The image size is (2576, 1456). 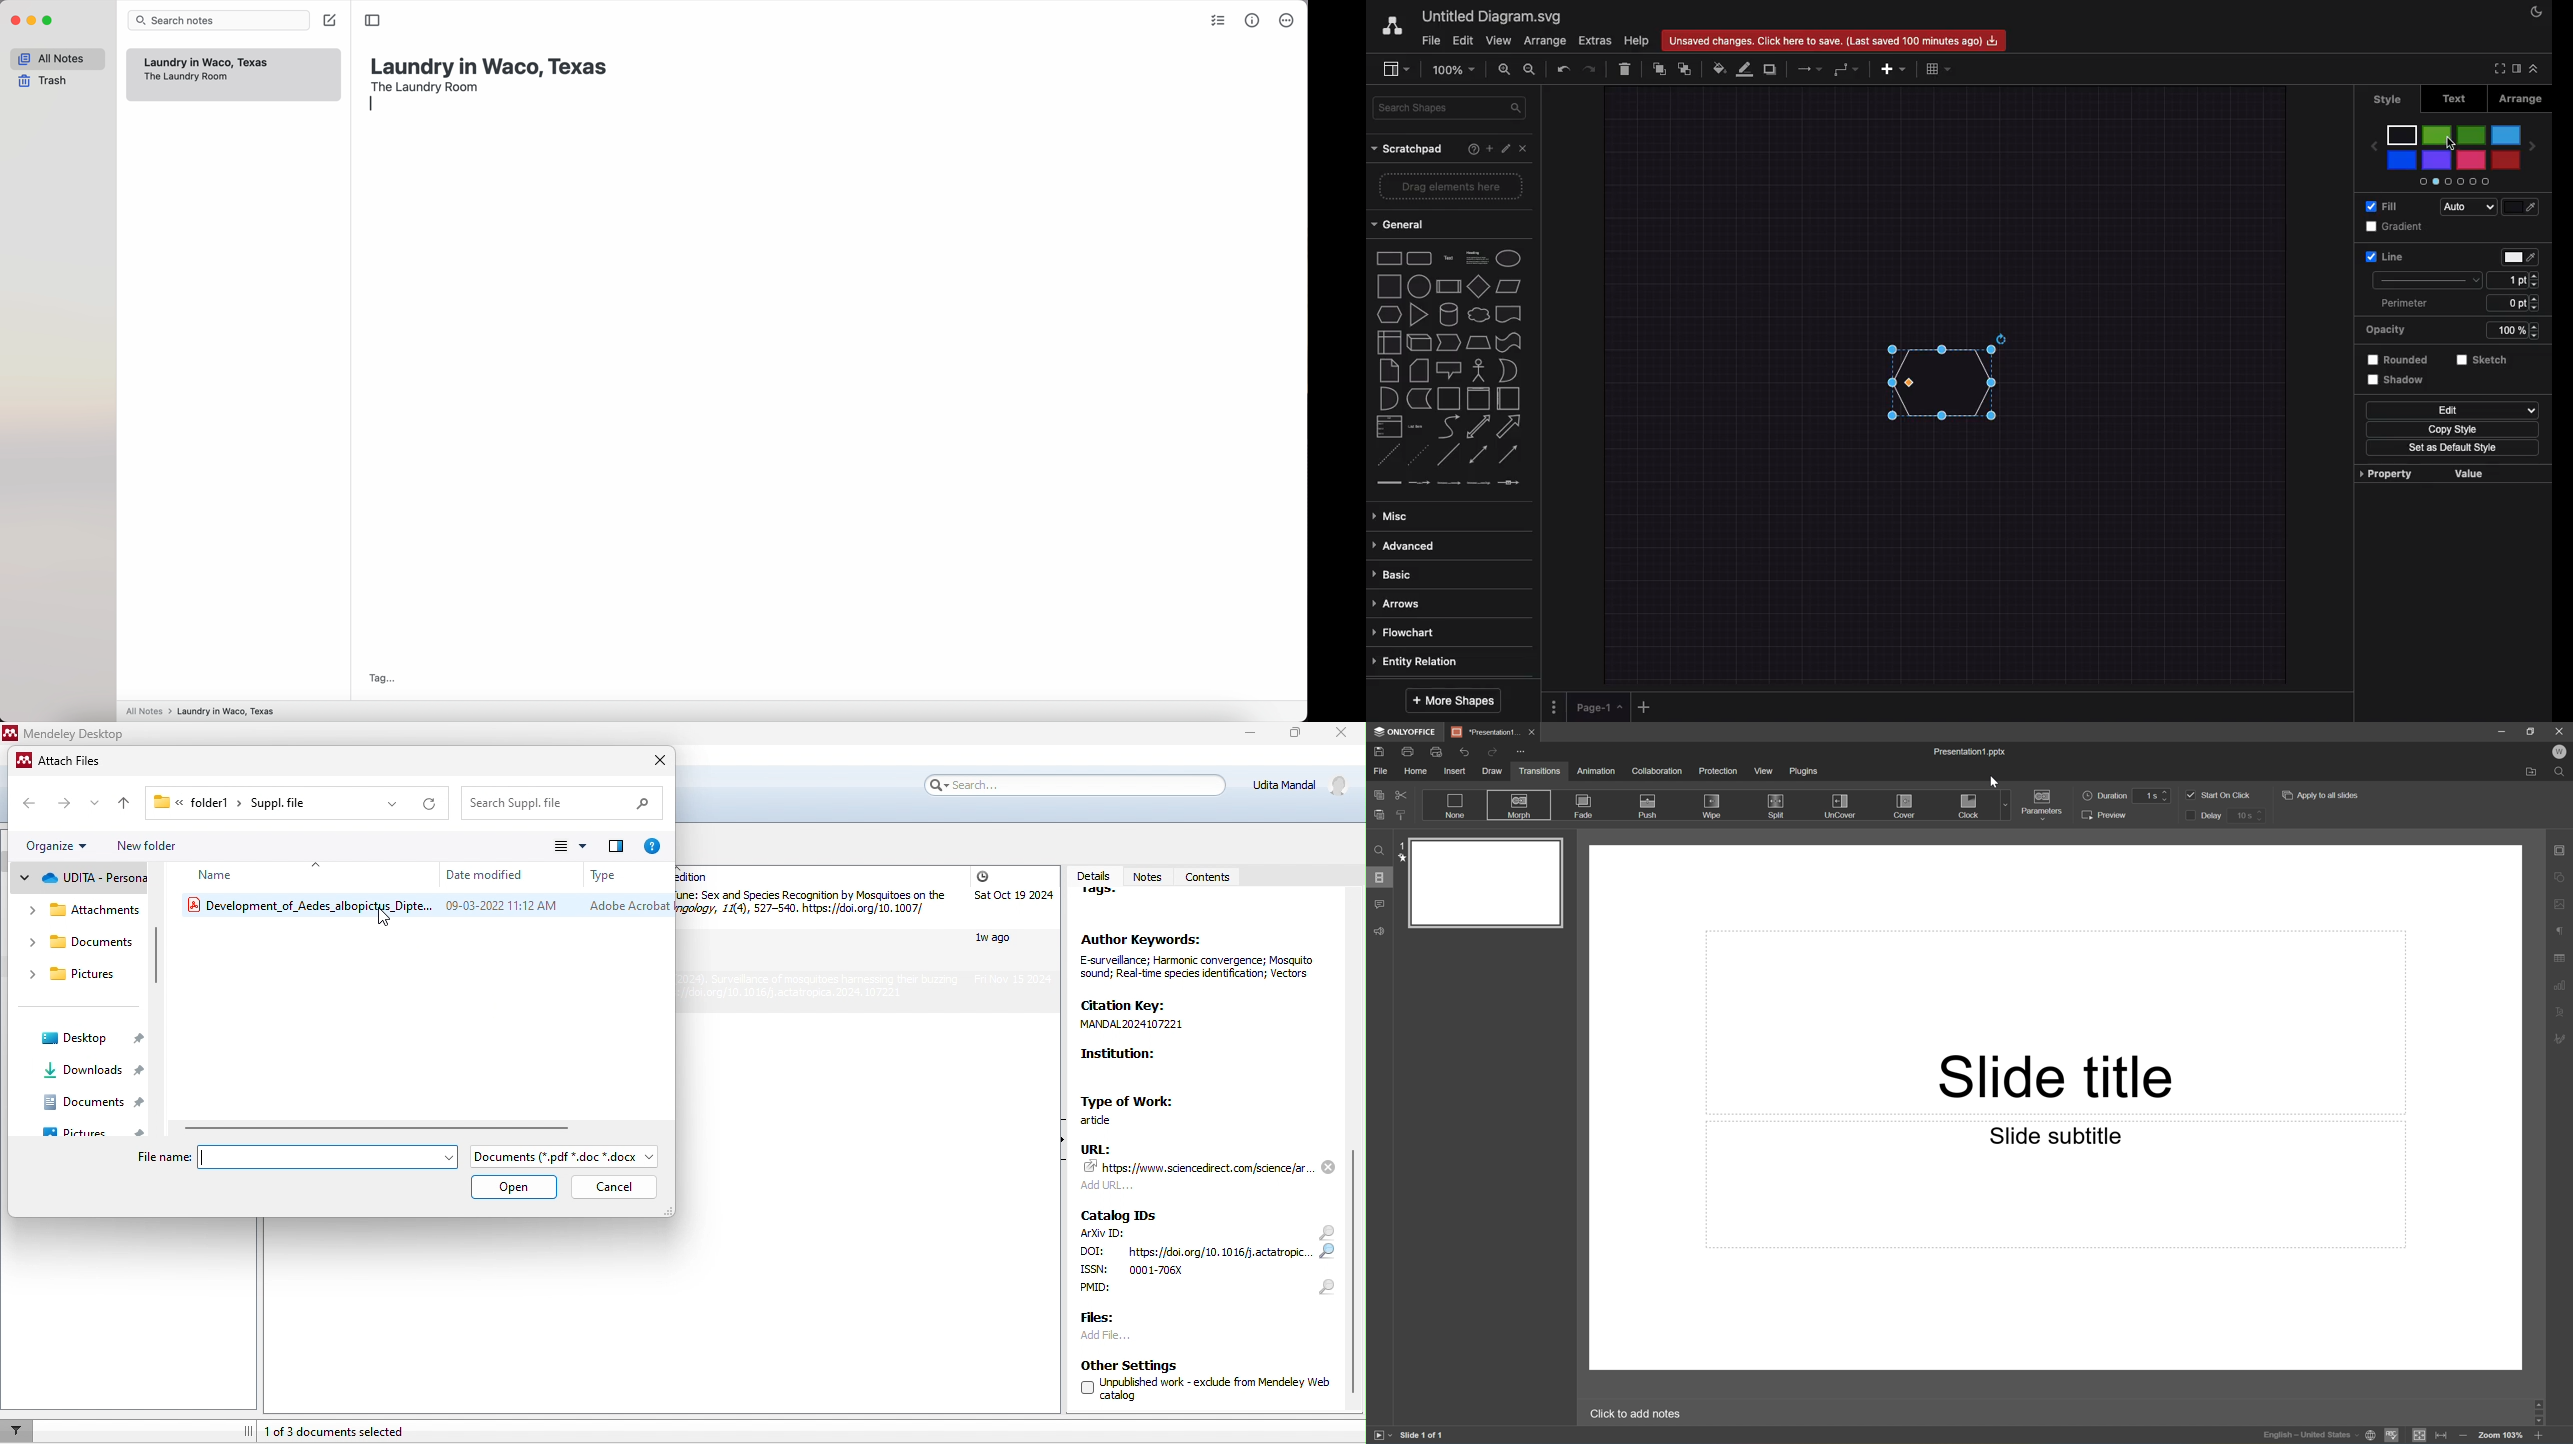 I want to click on Colors, so click(x=2460, y=155).